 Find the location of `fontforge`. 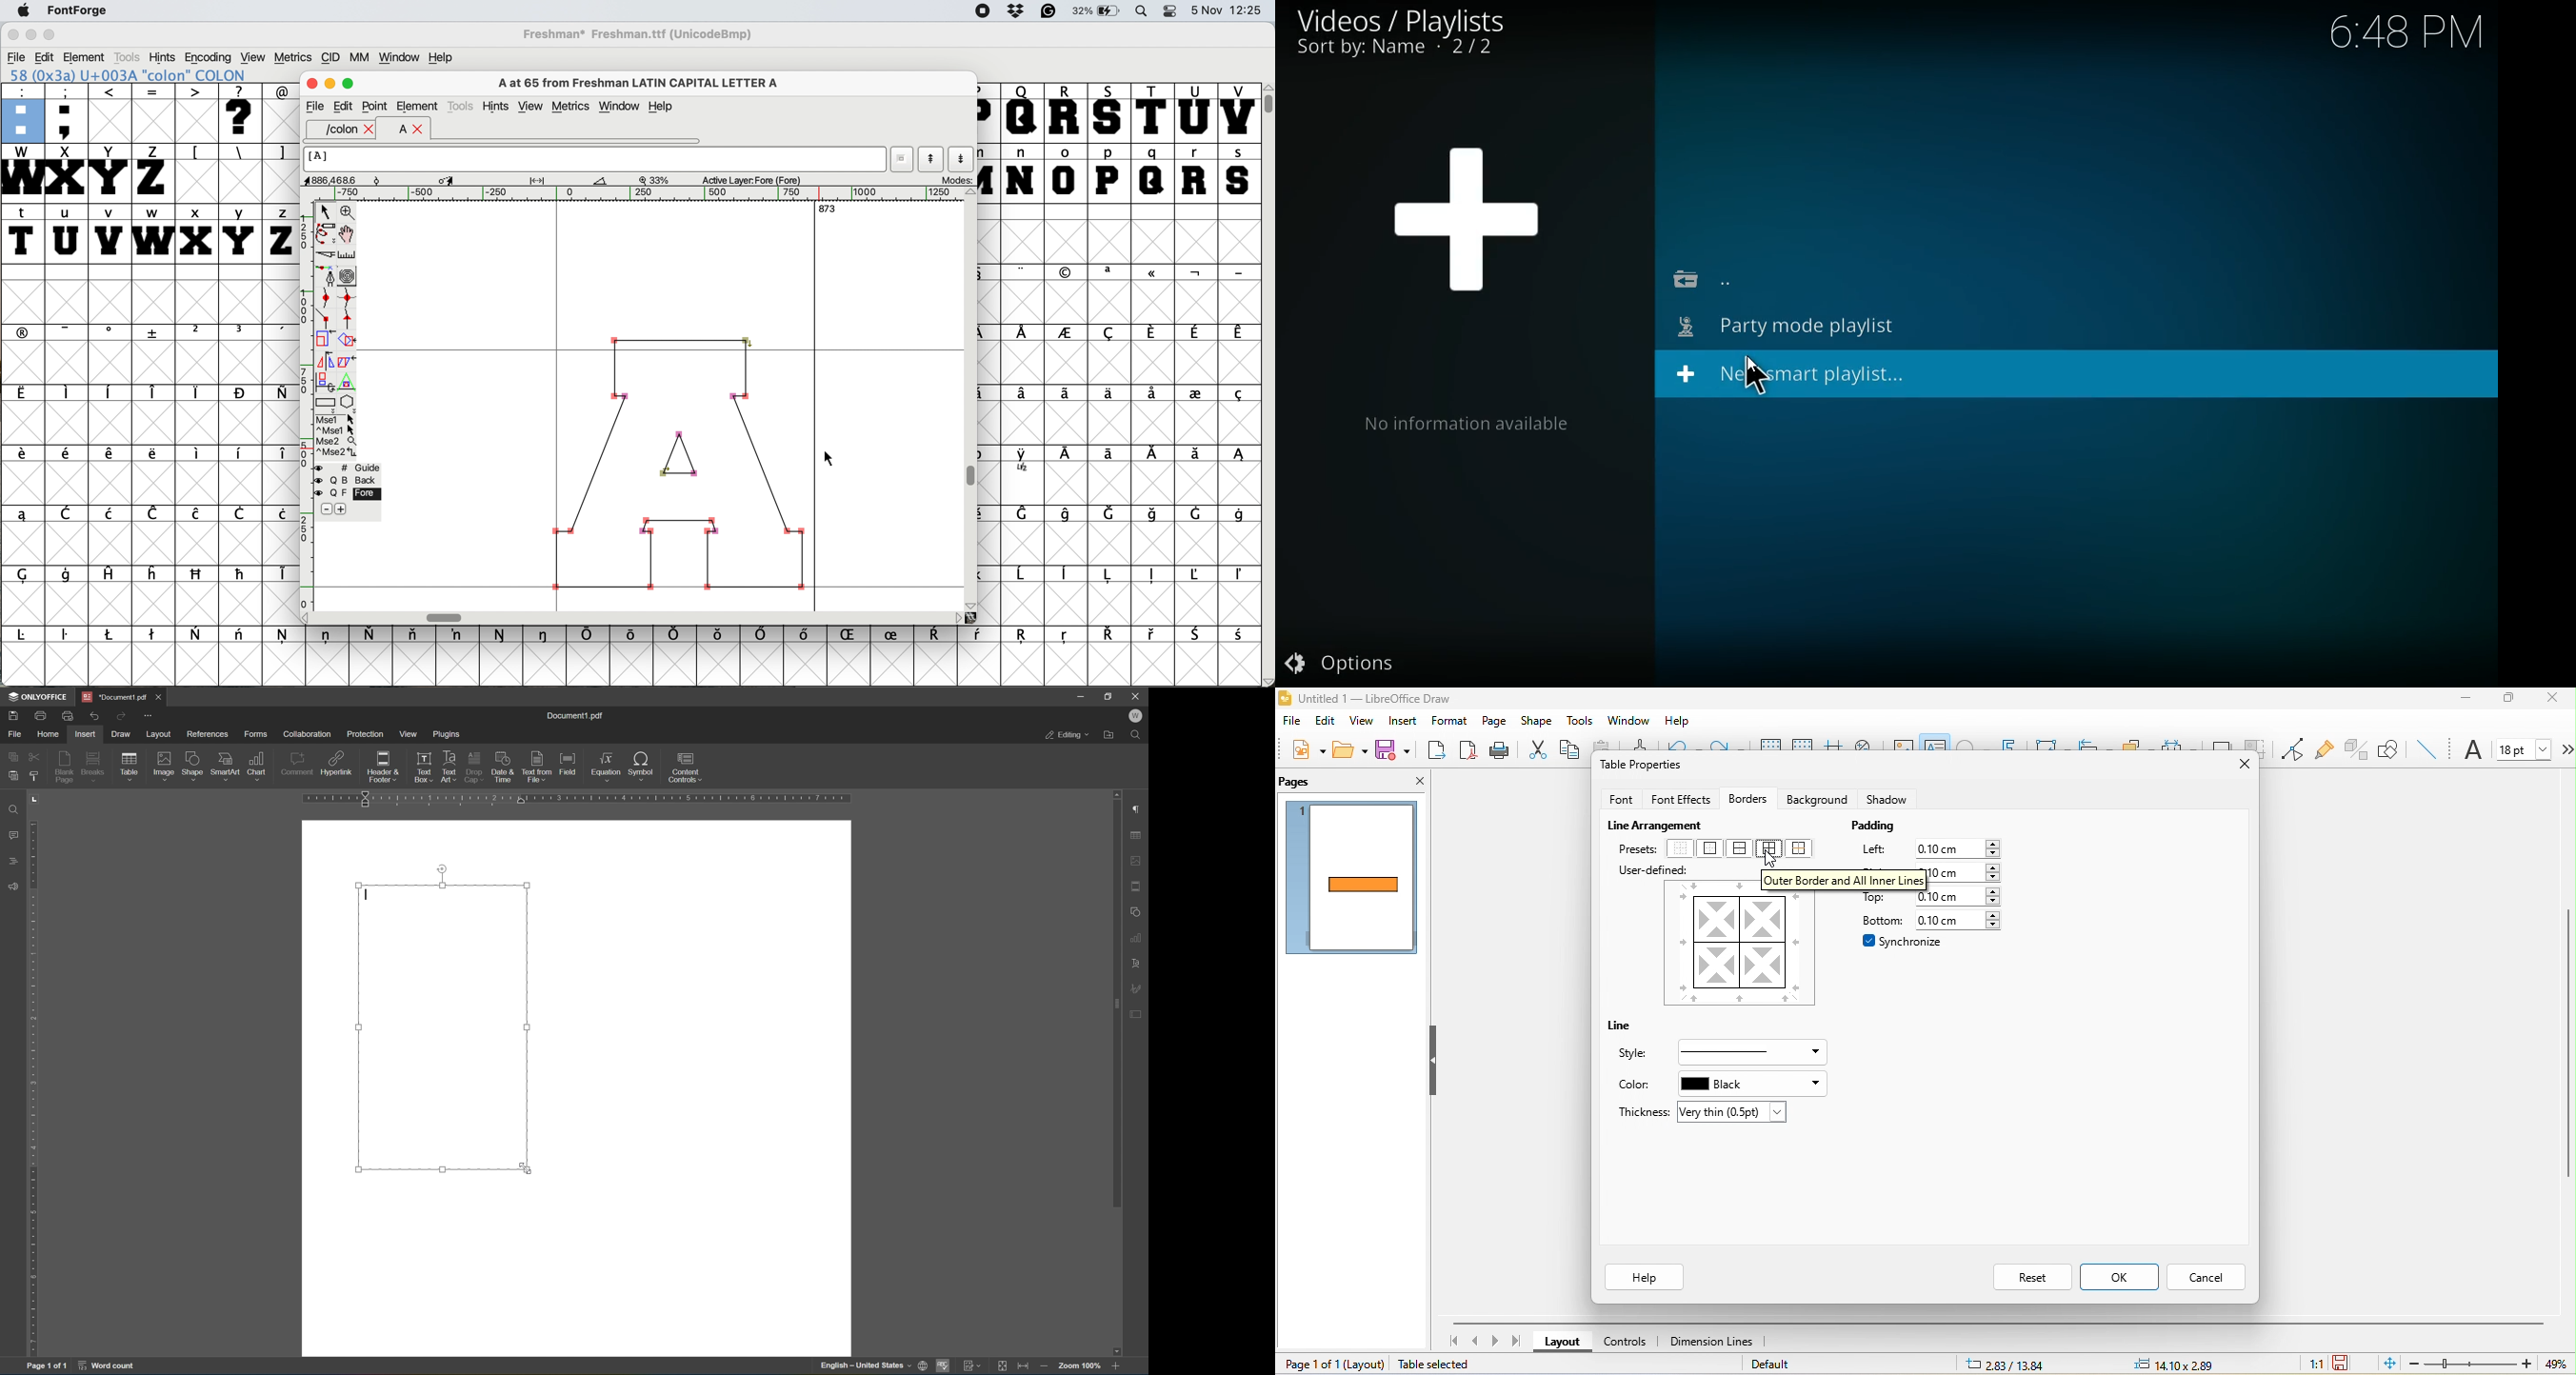

fontforge is located at coordinates (75, 11).